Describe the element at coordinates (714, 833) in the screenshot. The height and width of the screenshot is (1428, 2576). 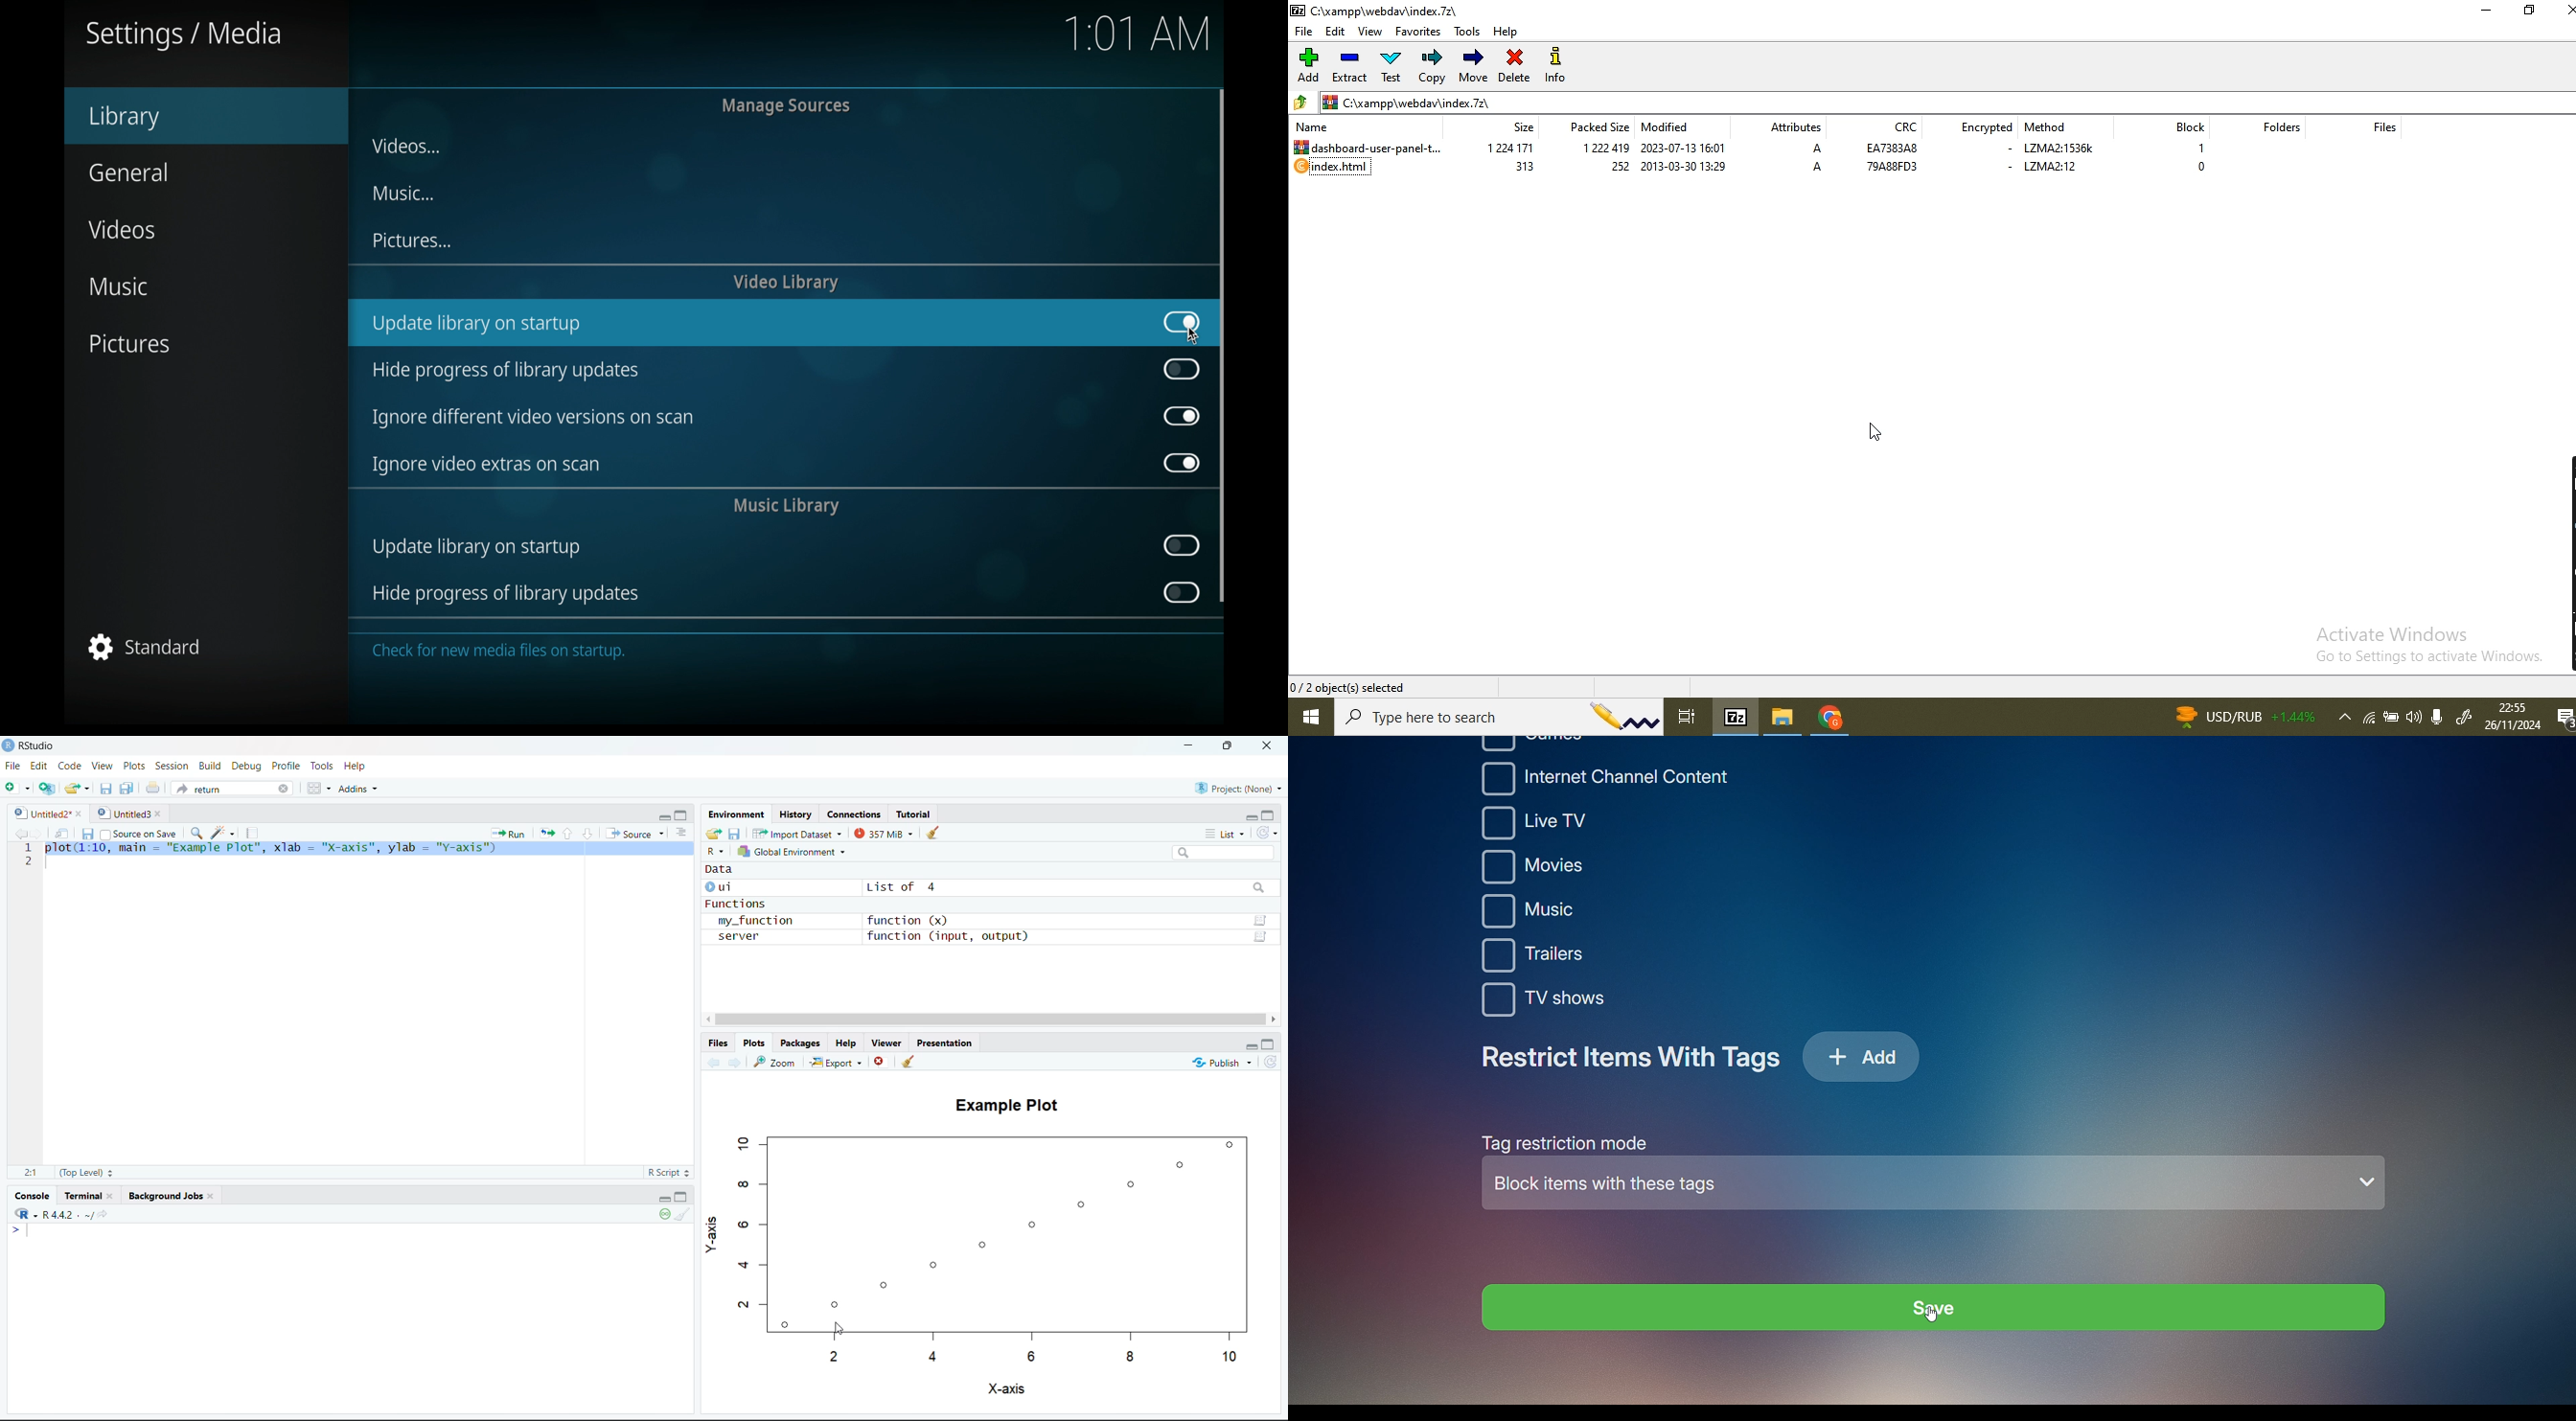
I see `Load workspace` at that location.